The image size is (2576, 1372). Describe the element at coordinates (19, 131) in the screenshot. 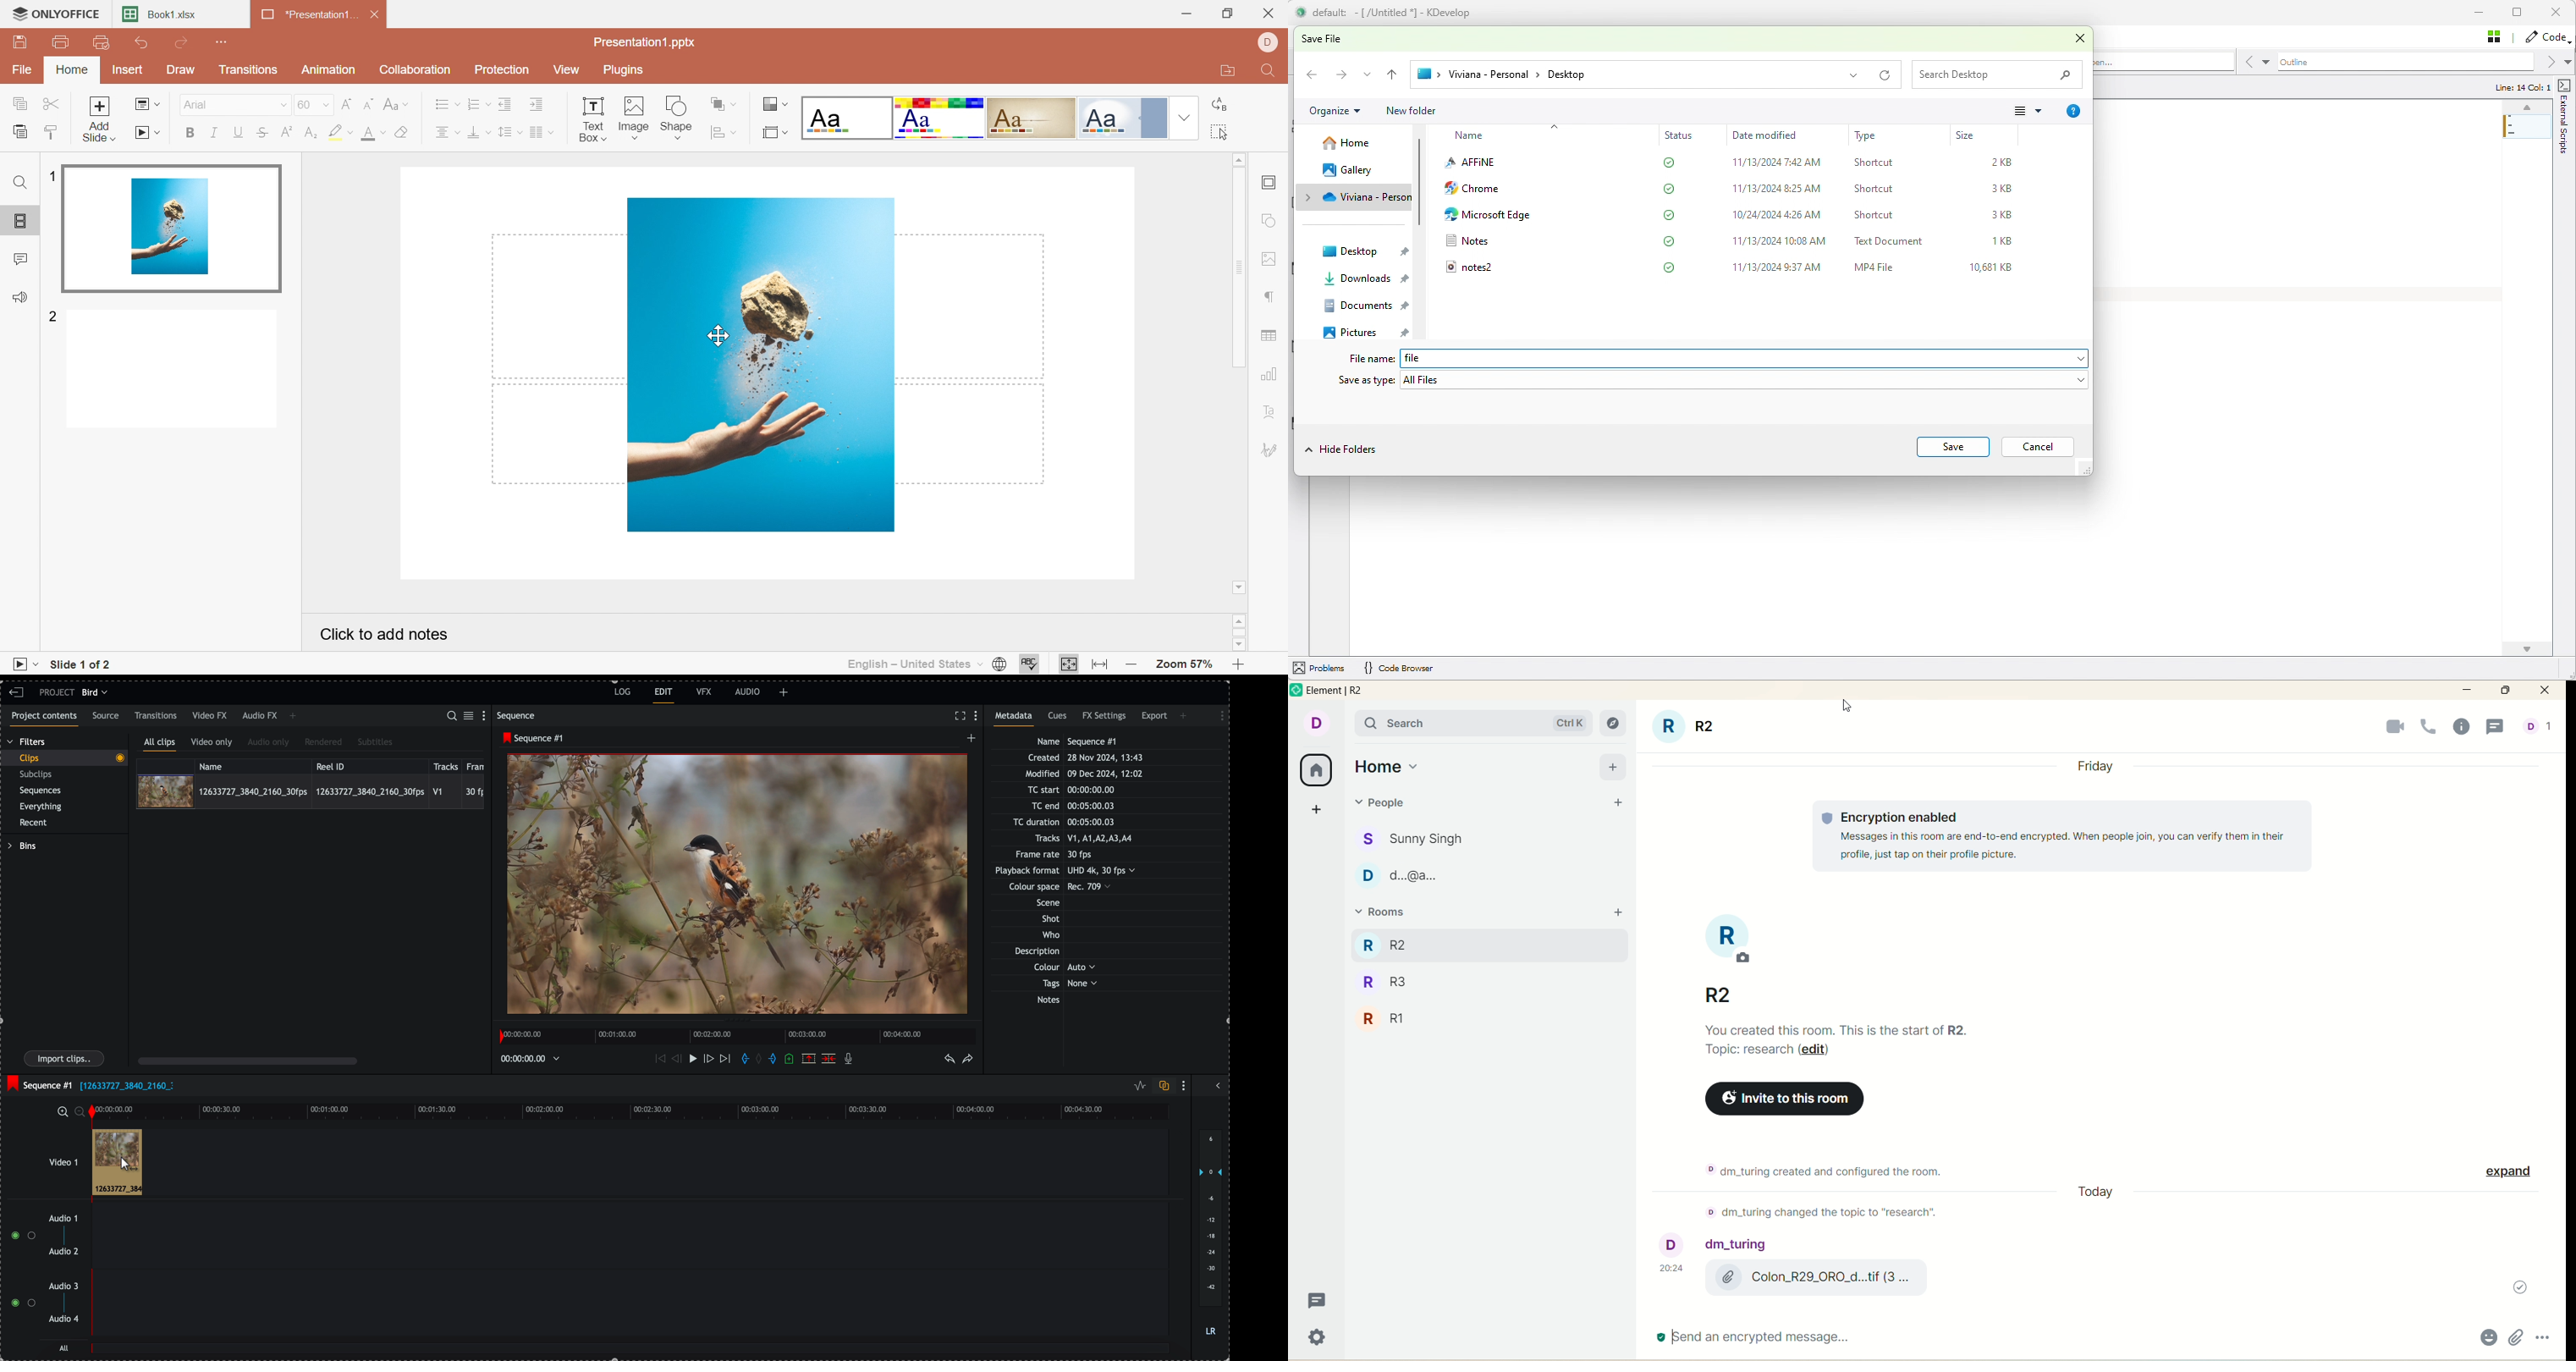

I see `Paste` at that location.